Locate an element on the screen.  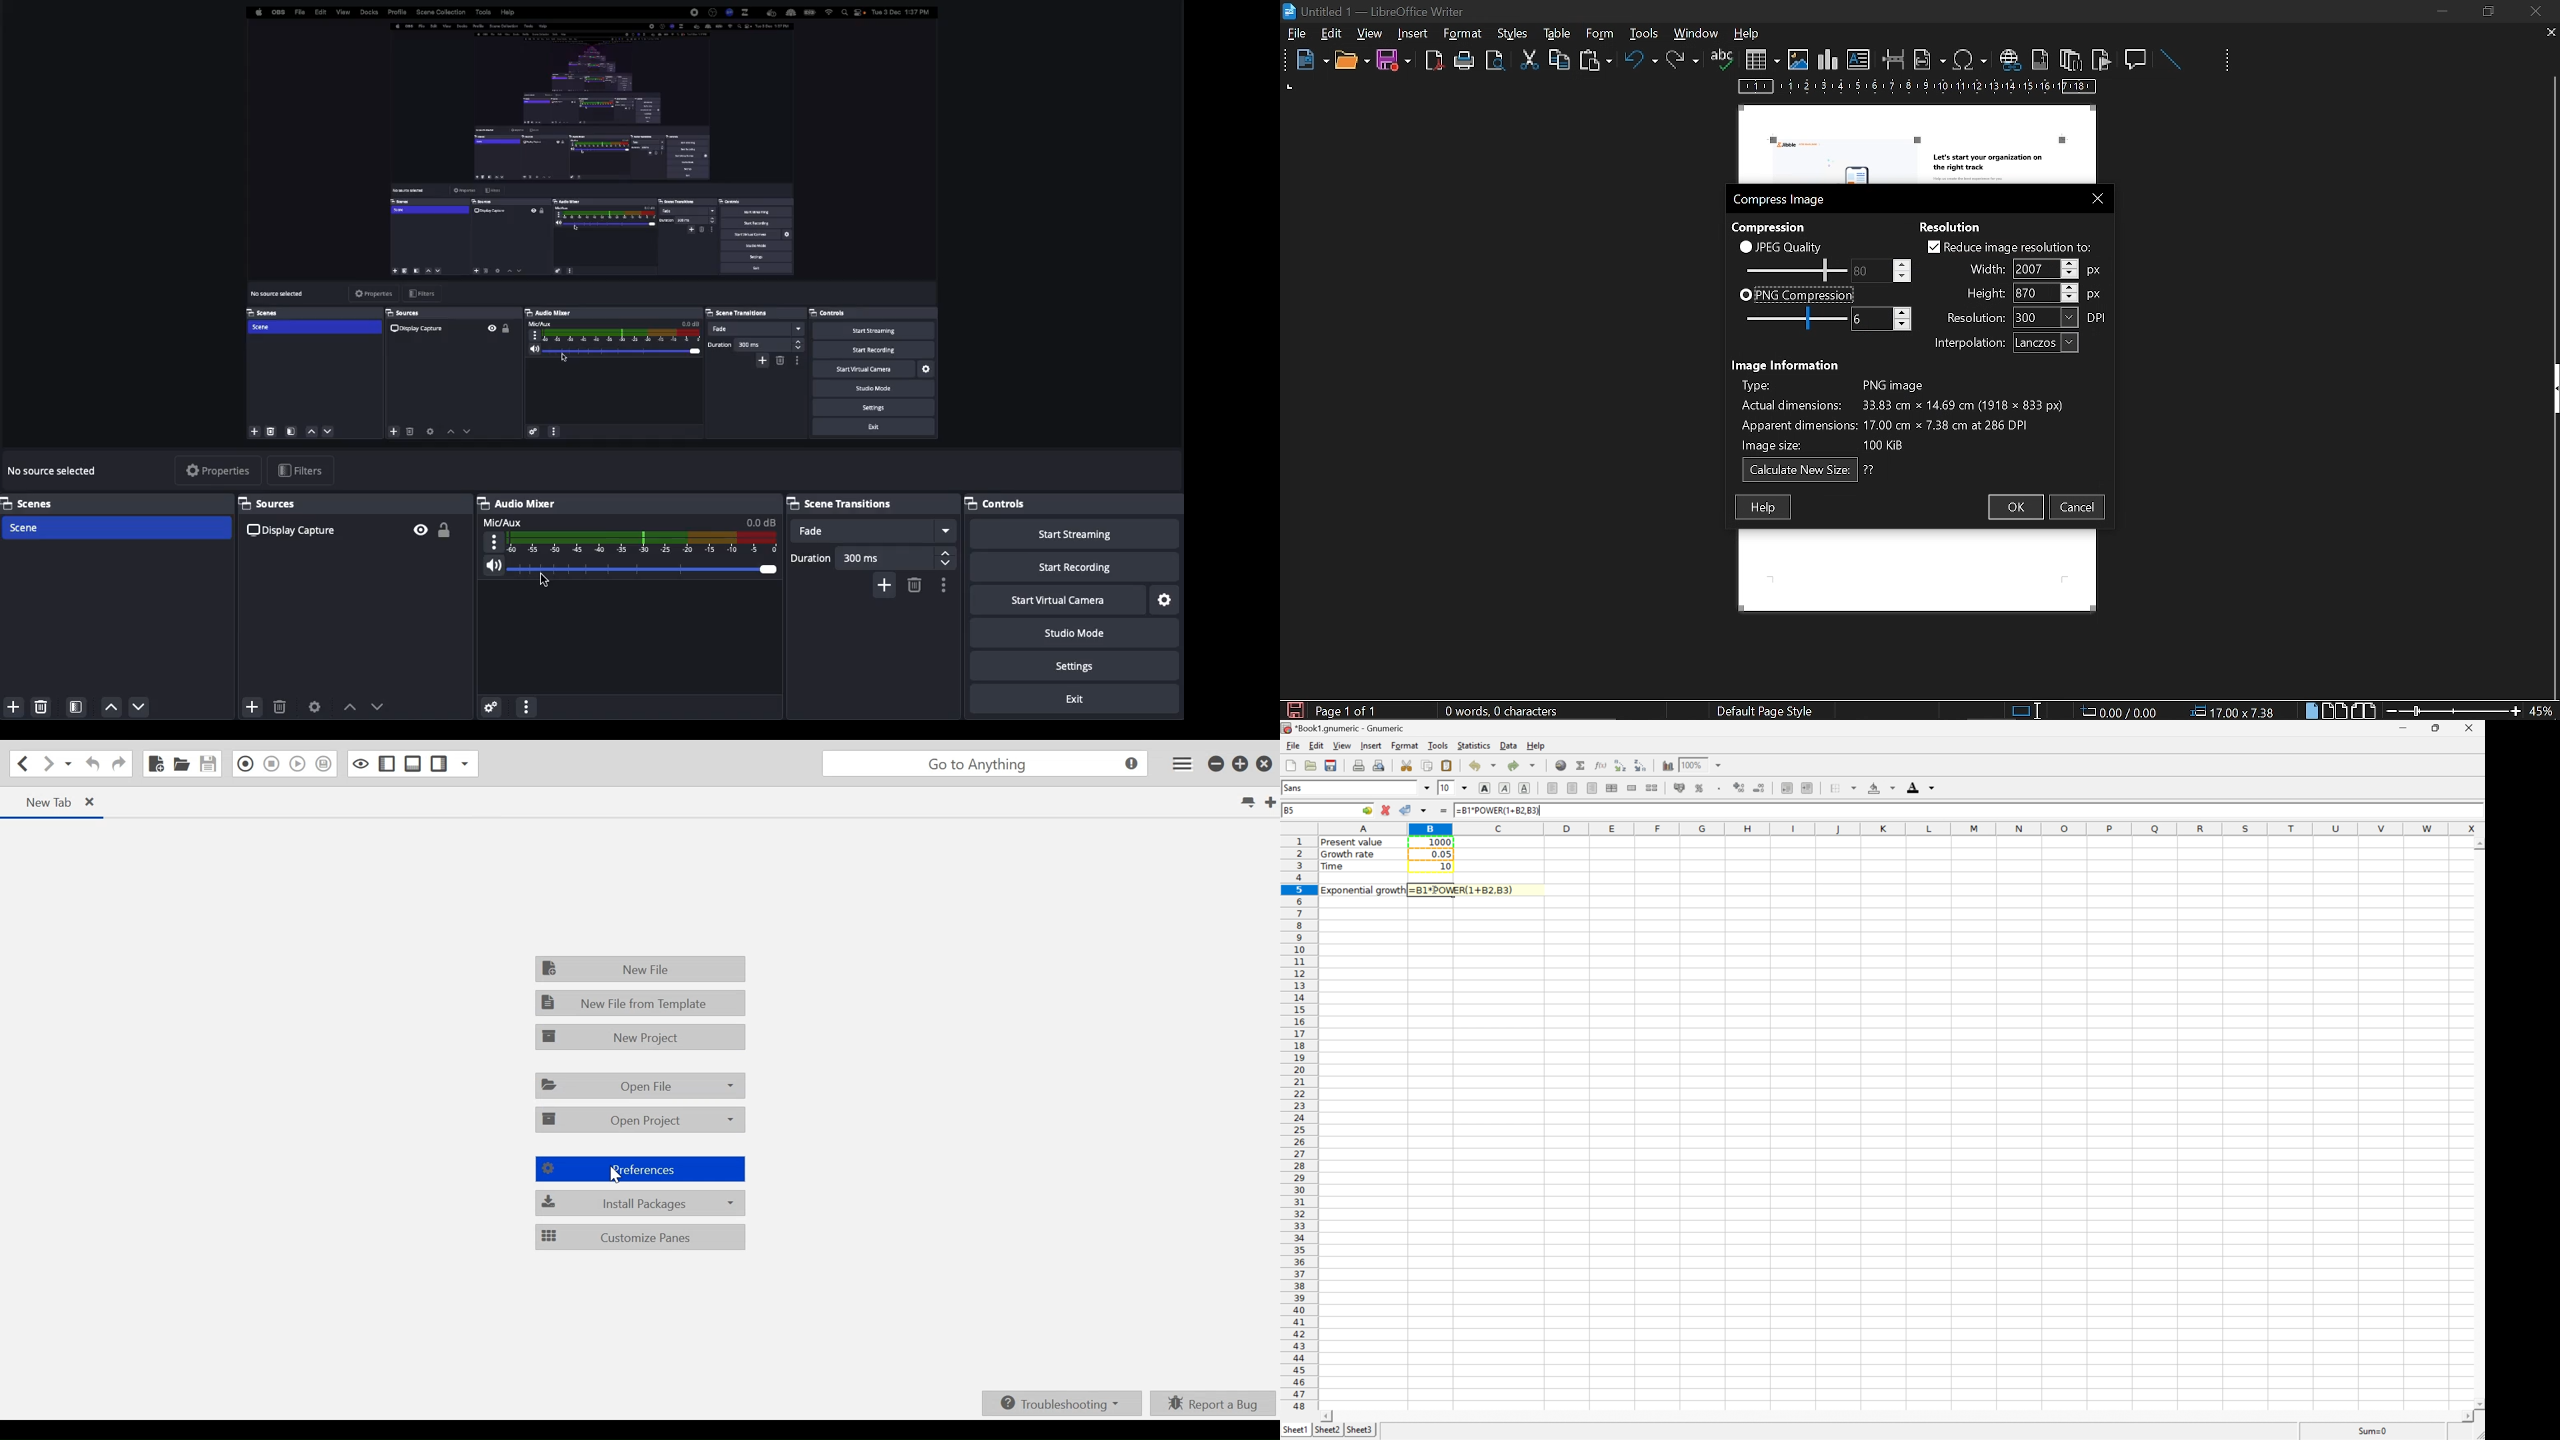
Undo last action is located at coordinates (93, 765).